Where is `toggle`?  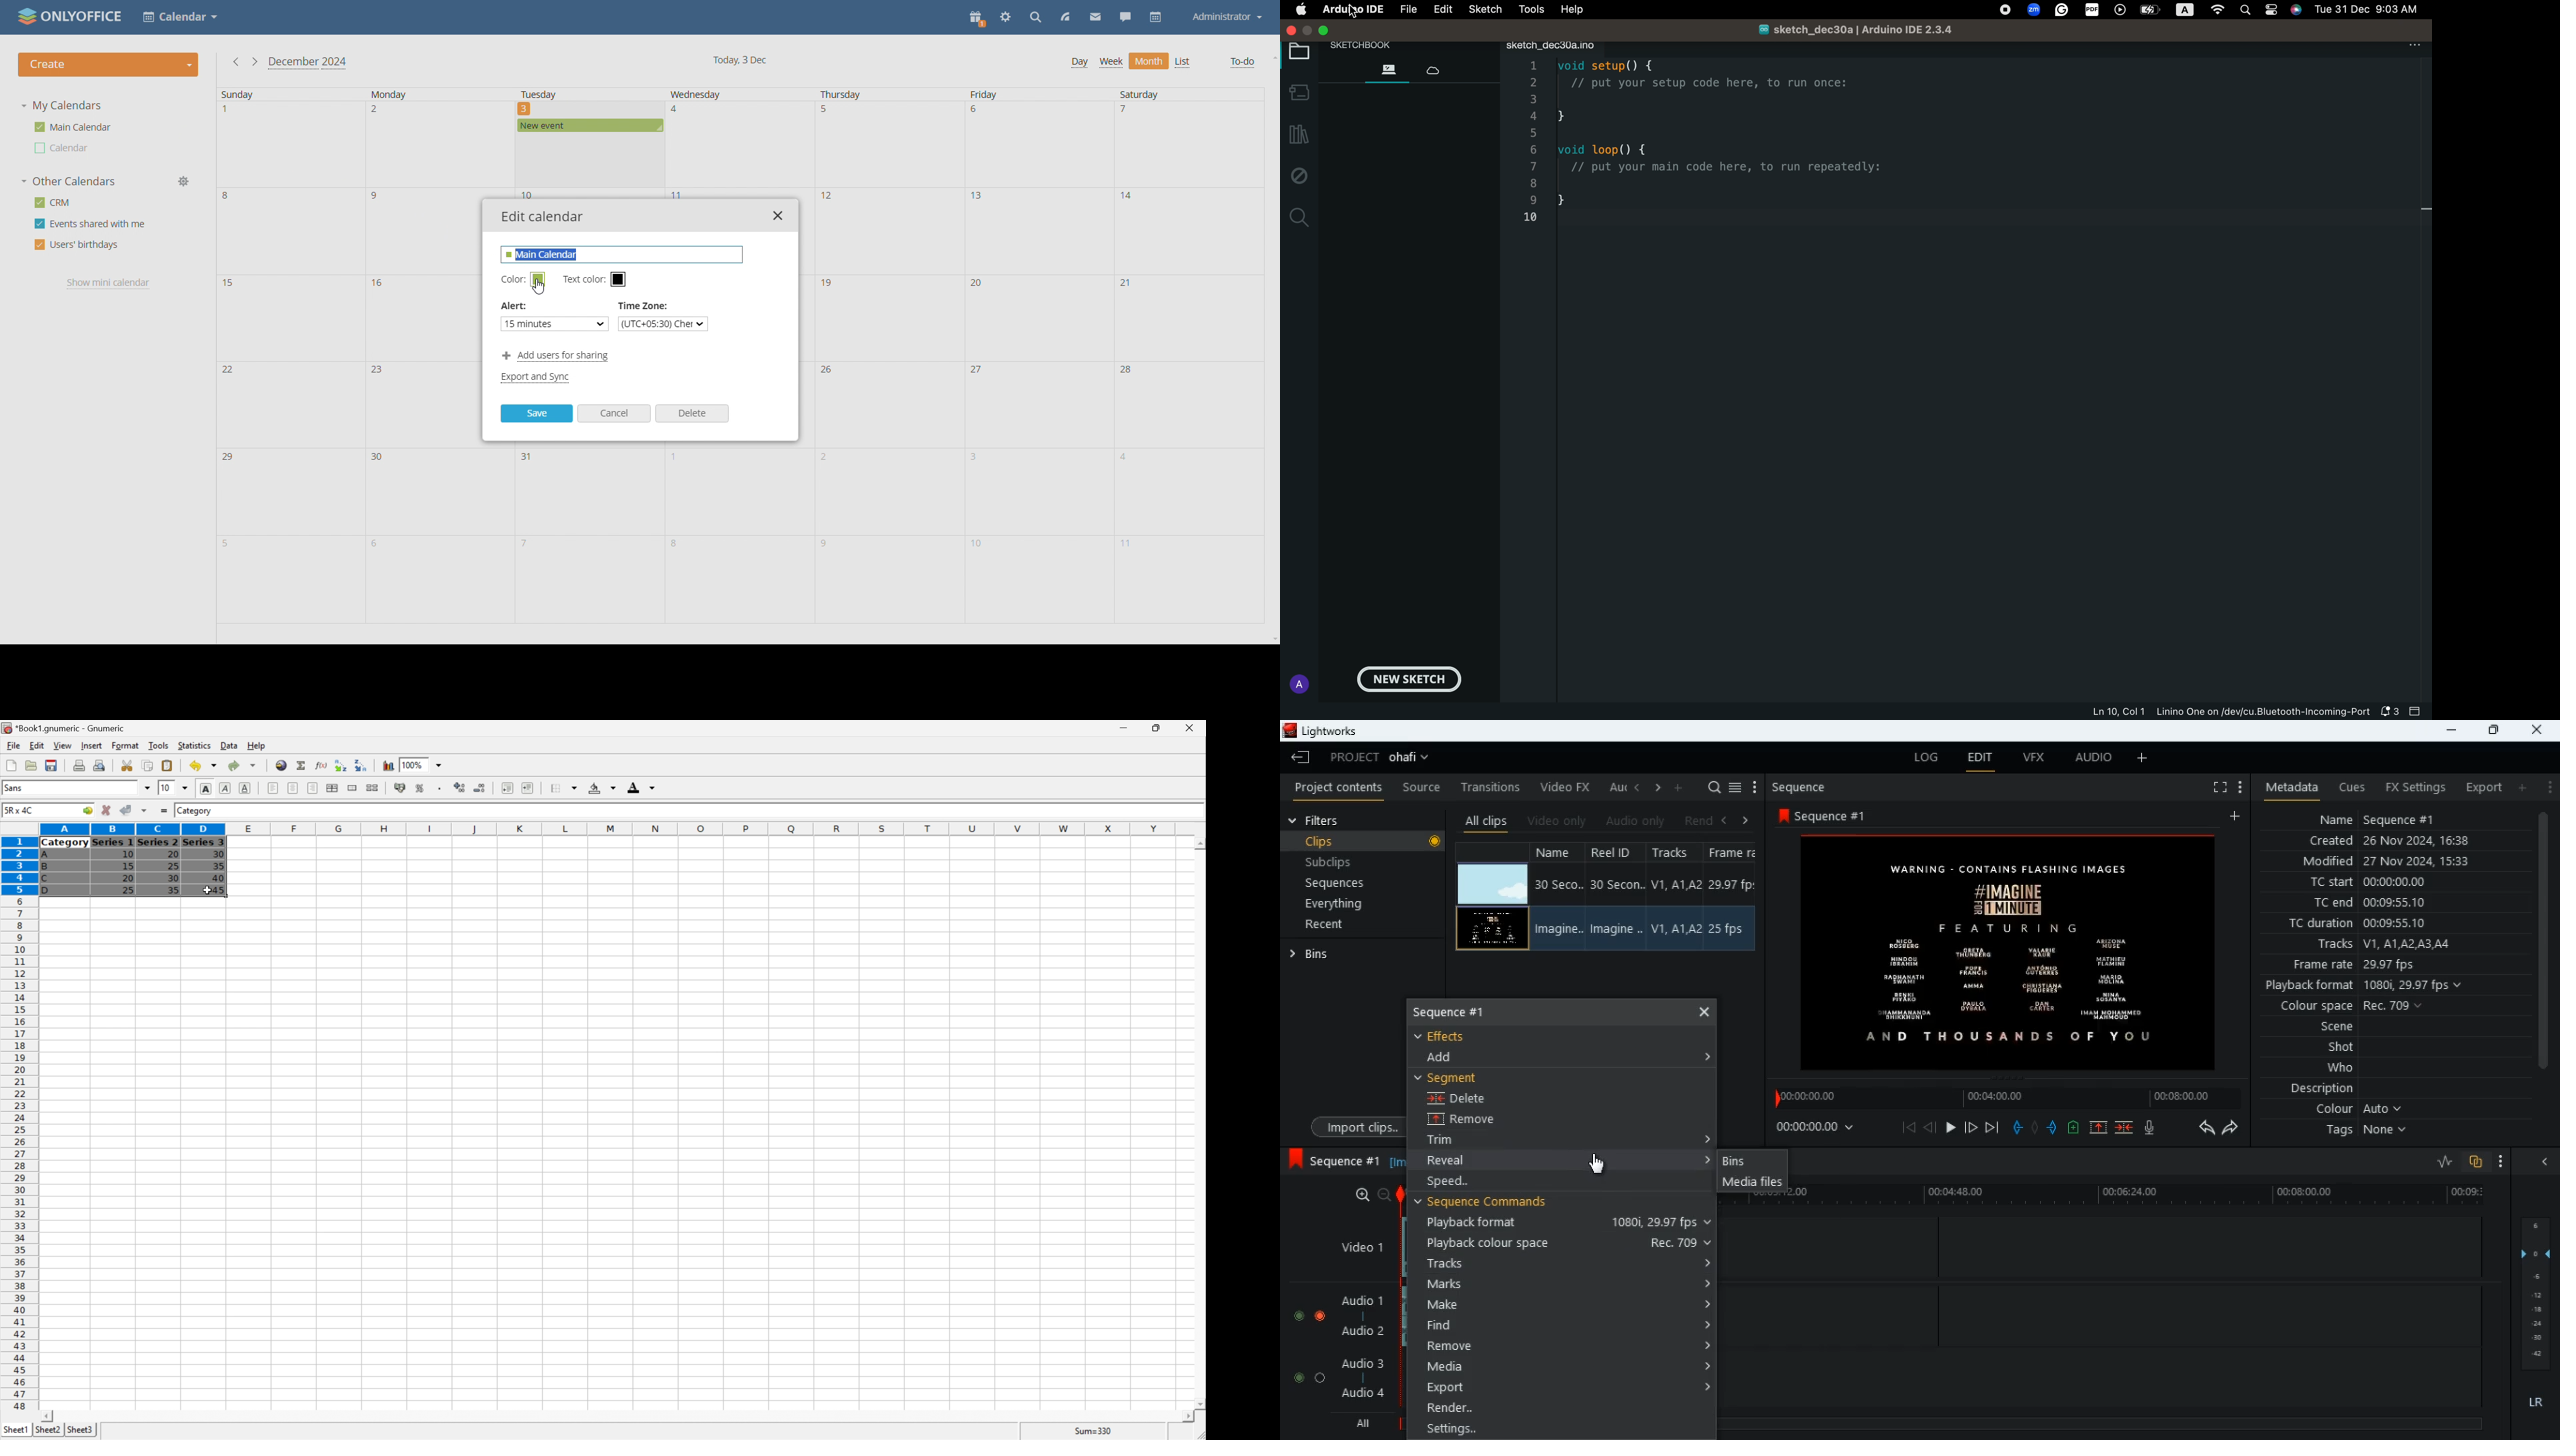 toggle is located at coordinates (1321, 1316).